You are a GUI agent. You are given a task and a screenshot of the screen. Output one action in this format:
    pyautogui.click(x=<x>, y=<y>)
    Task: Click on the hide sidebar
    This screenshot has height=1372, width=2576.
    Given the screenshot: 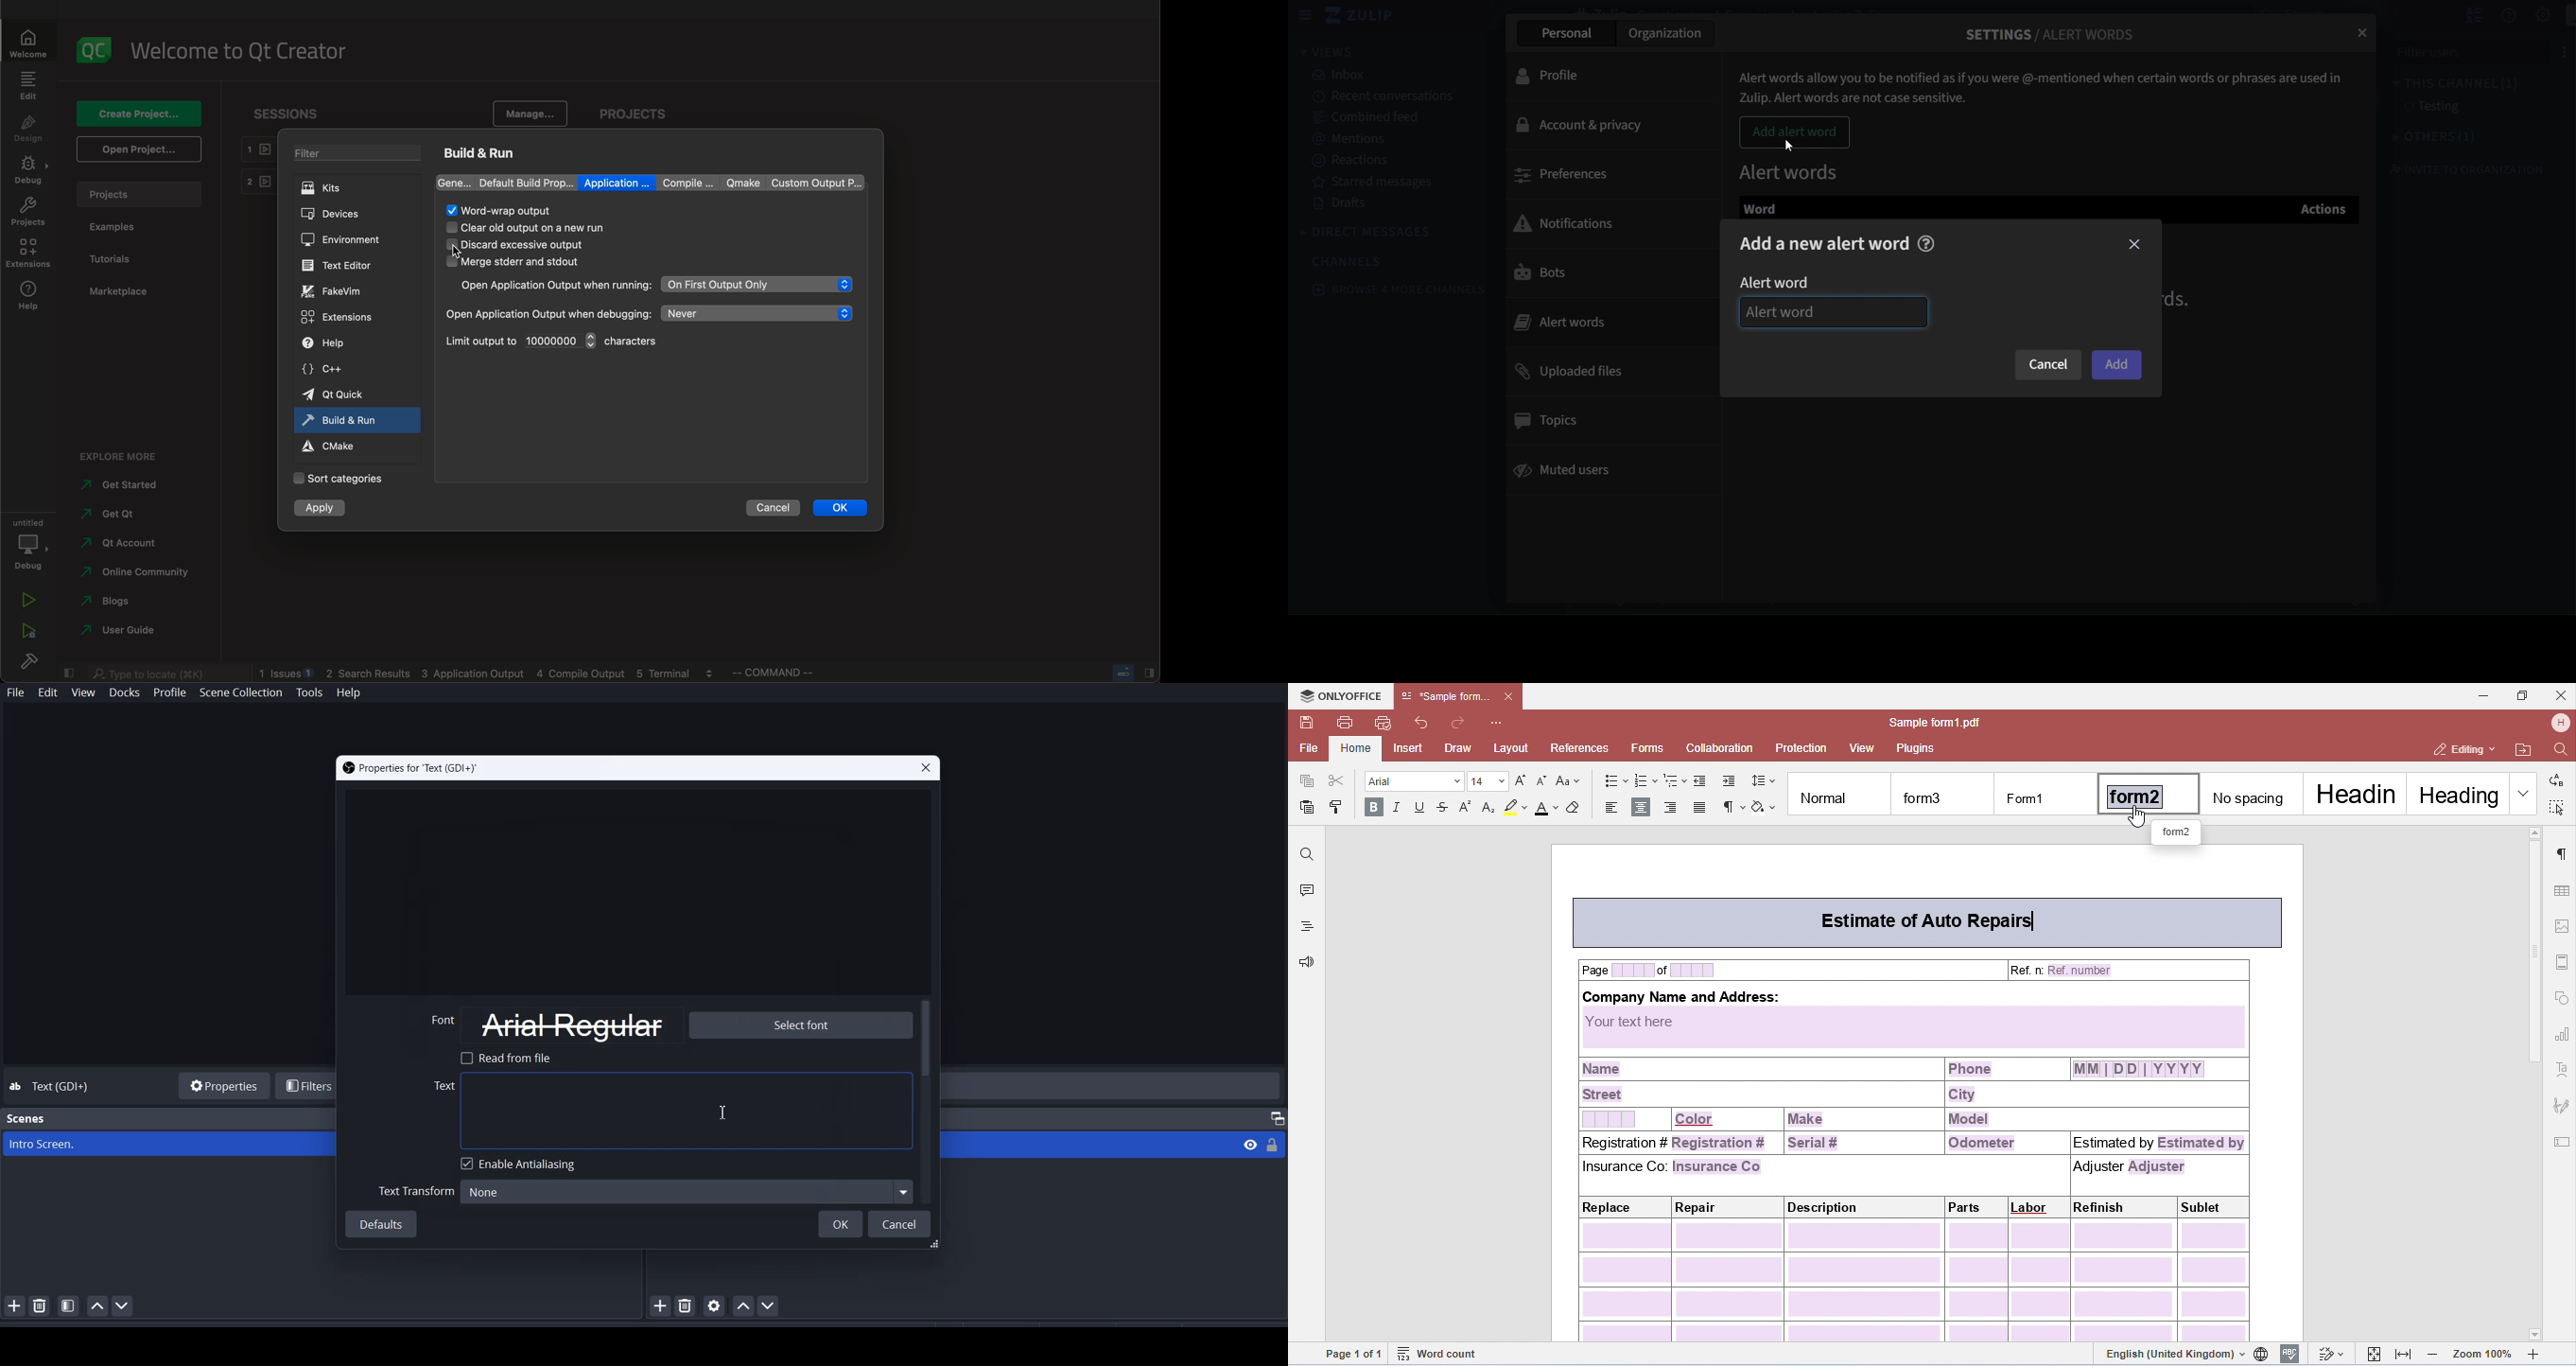 What is the action you would take?
    pyautogui.click(x=1306, y=17)
    